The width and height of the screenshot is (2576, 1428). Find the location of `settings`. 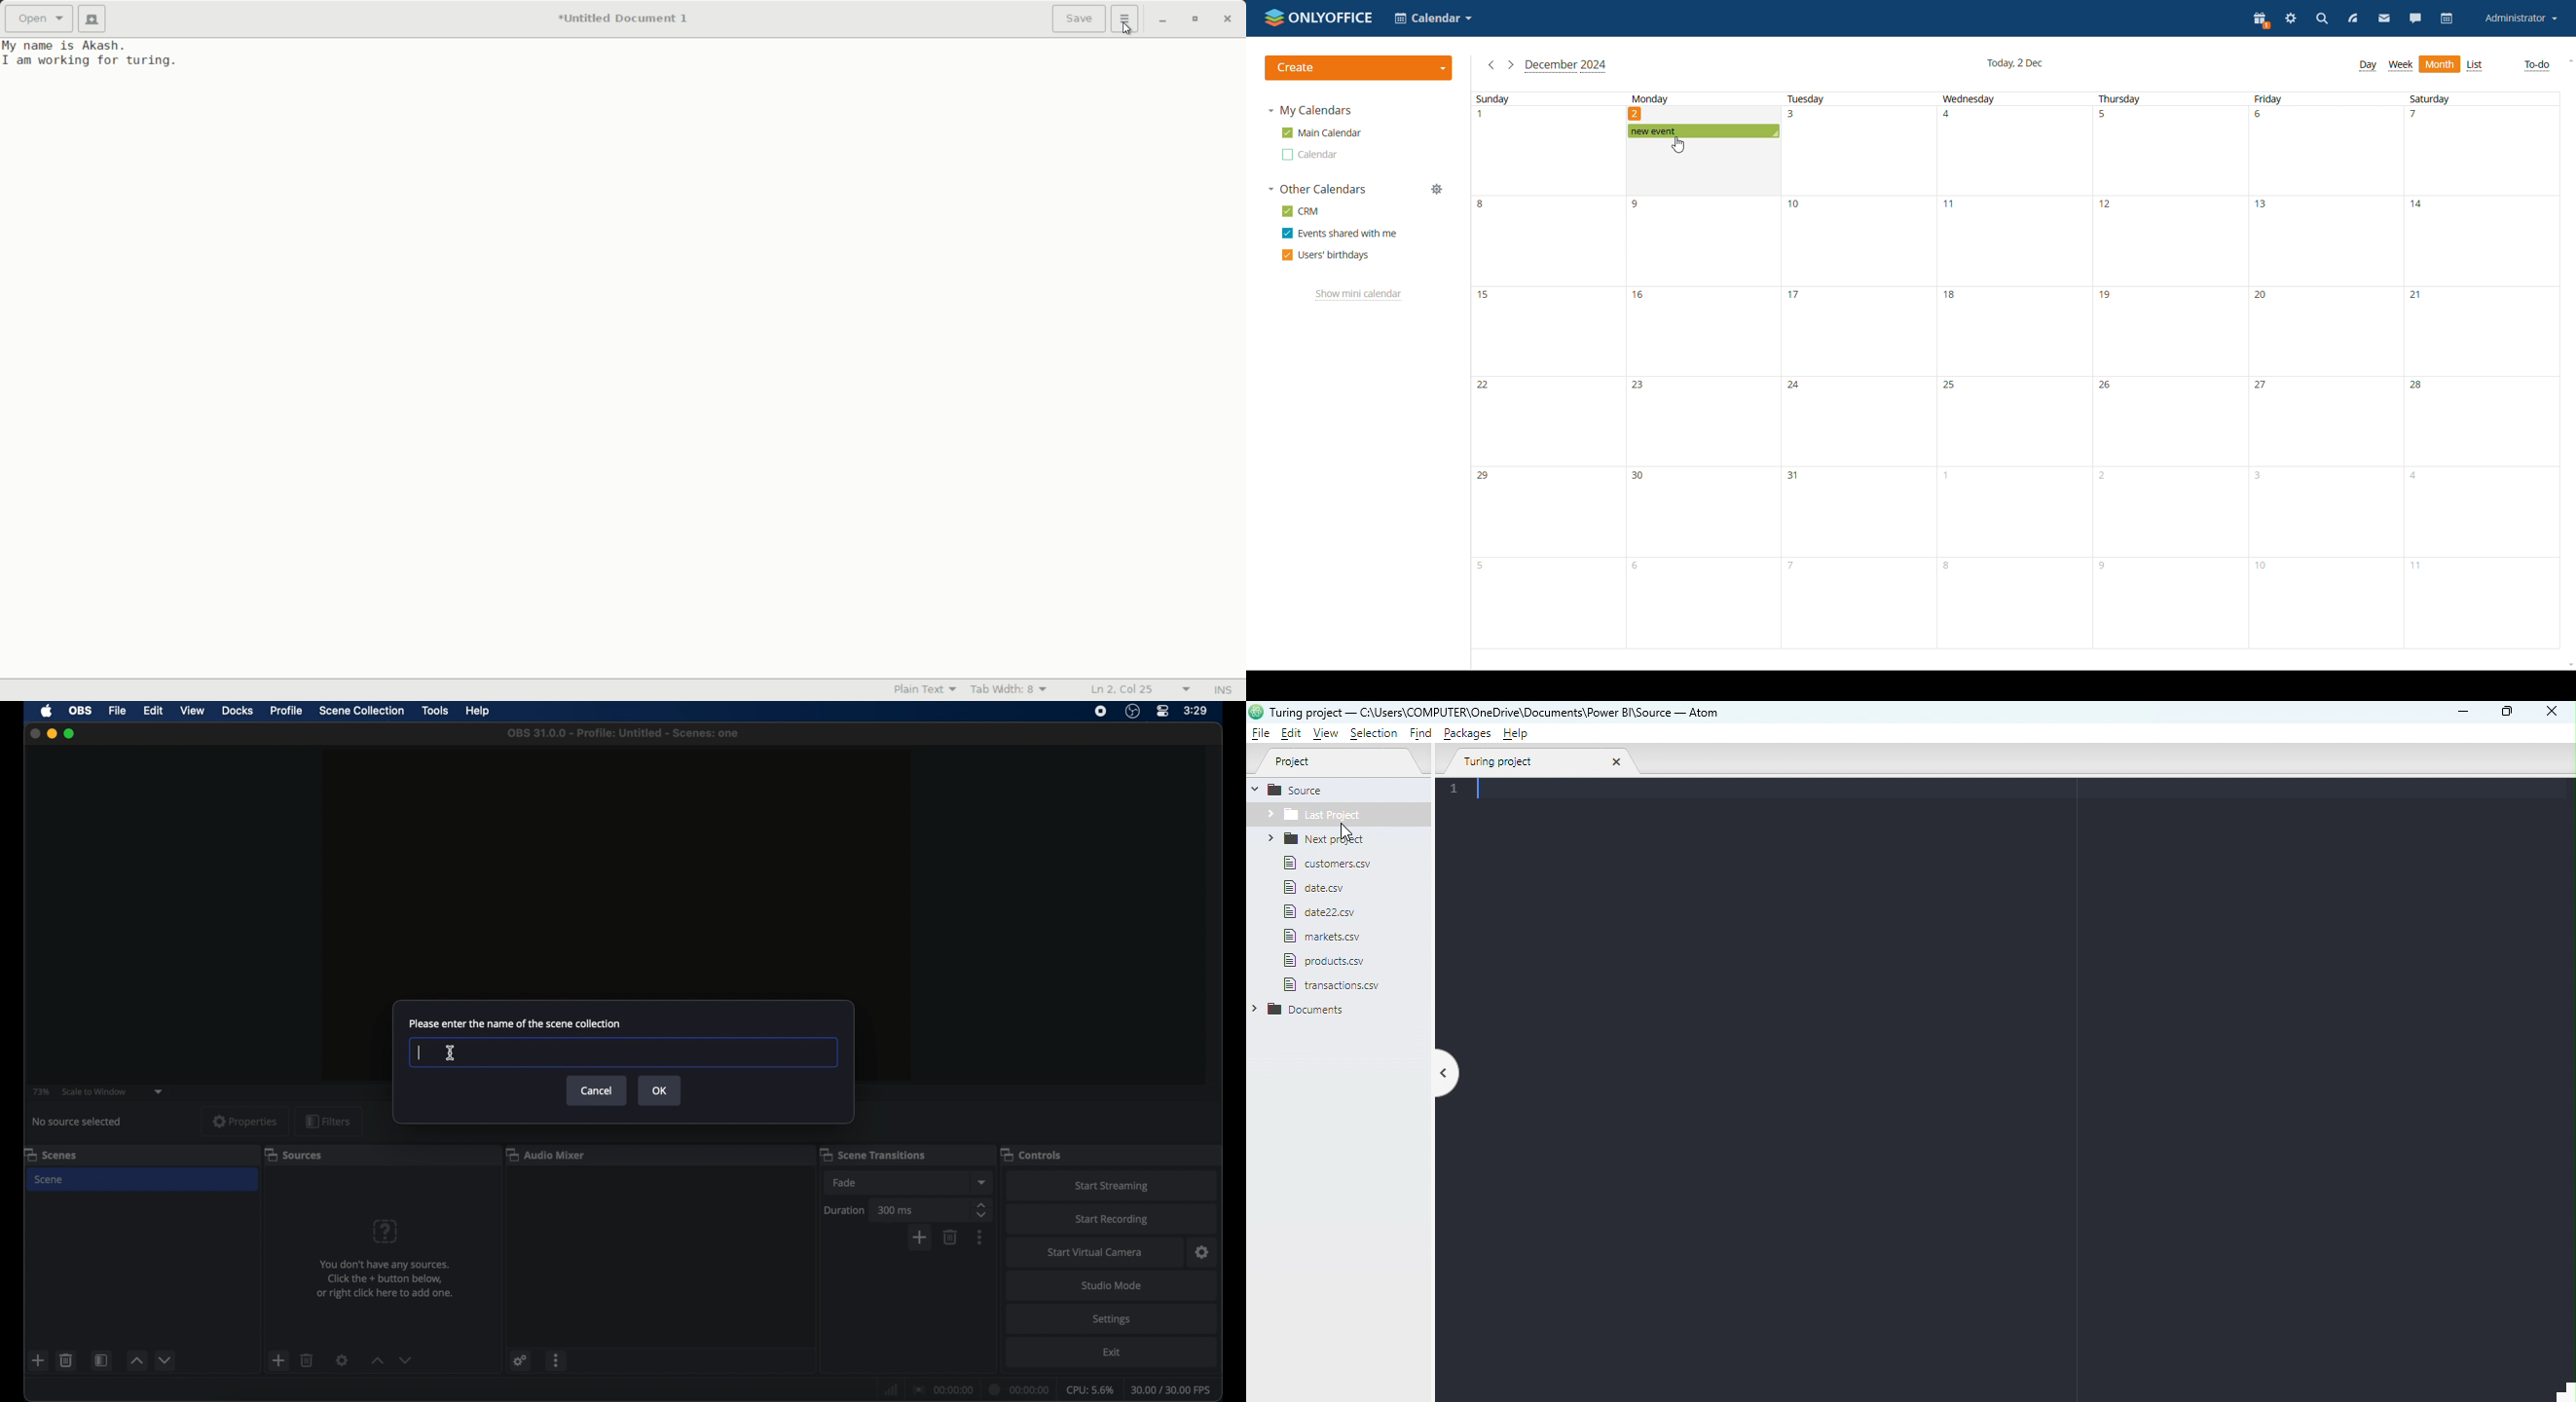

settings is located at coordinates (1113, 1319).